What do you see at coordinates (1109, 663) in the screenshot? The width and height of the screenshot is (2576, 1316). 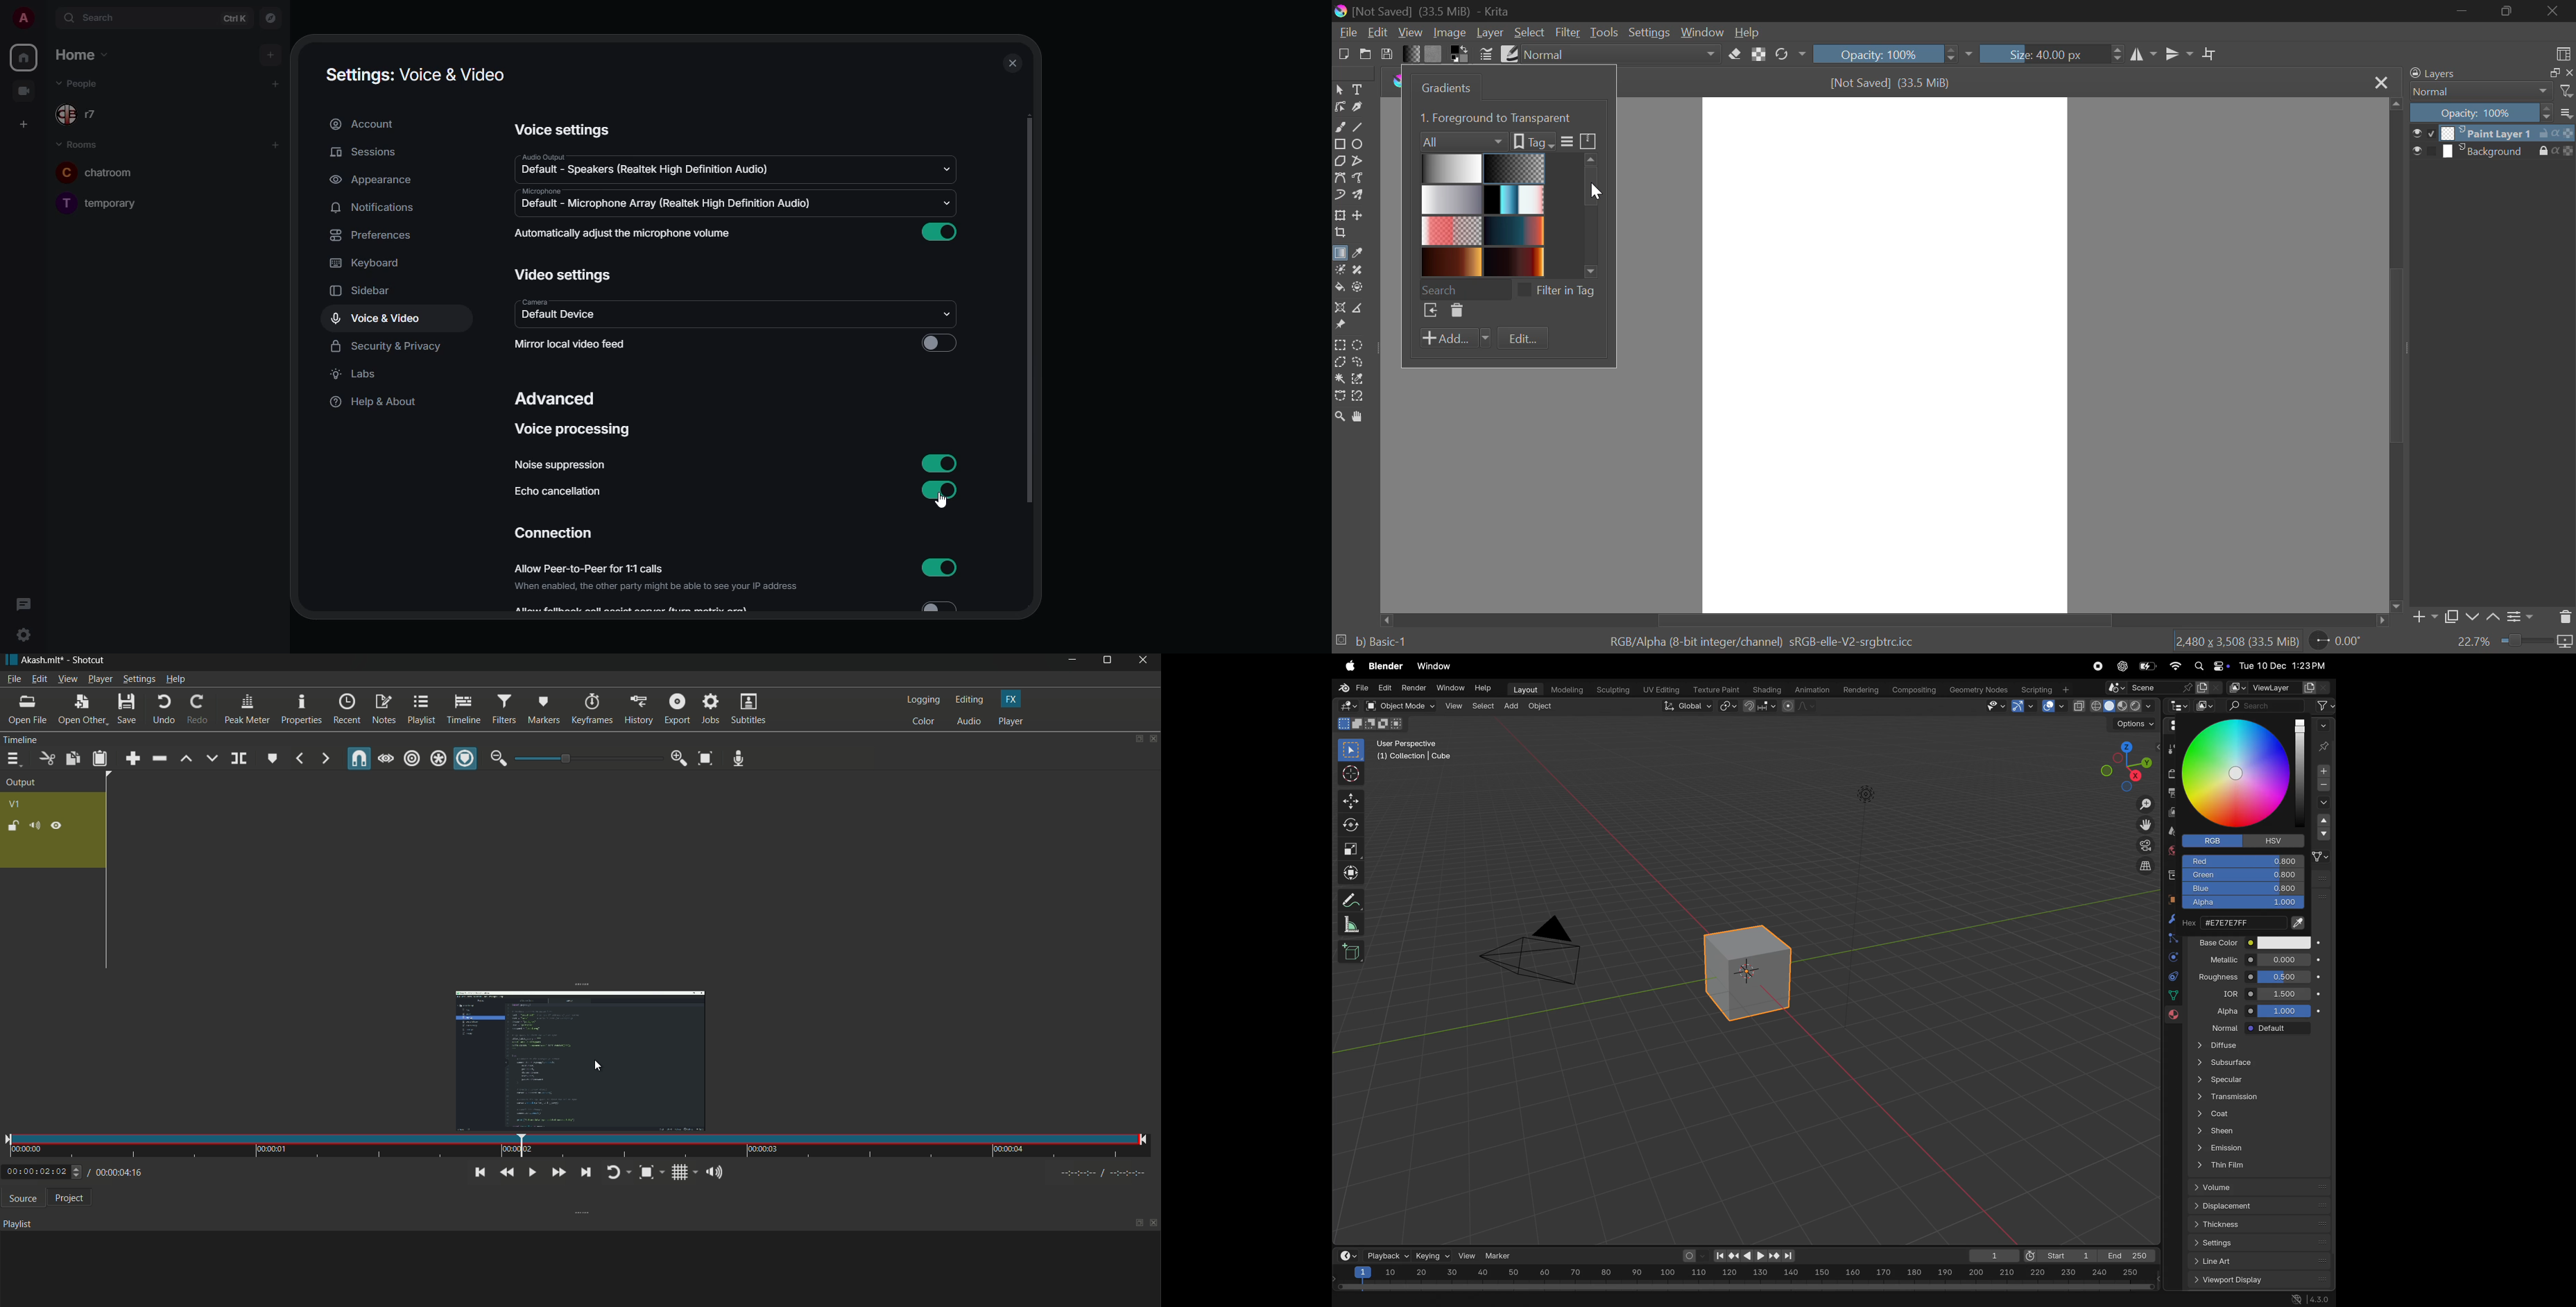 I see `maximize` at bounding box center [1109, 663].